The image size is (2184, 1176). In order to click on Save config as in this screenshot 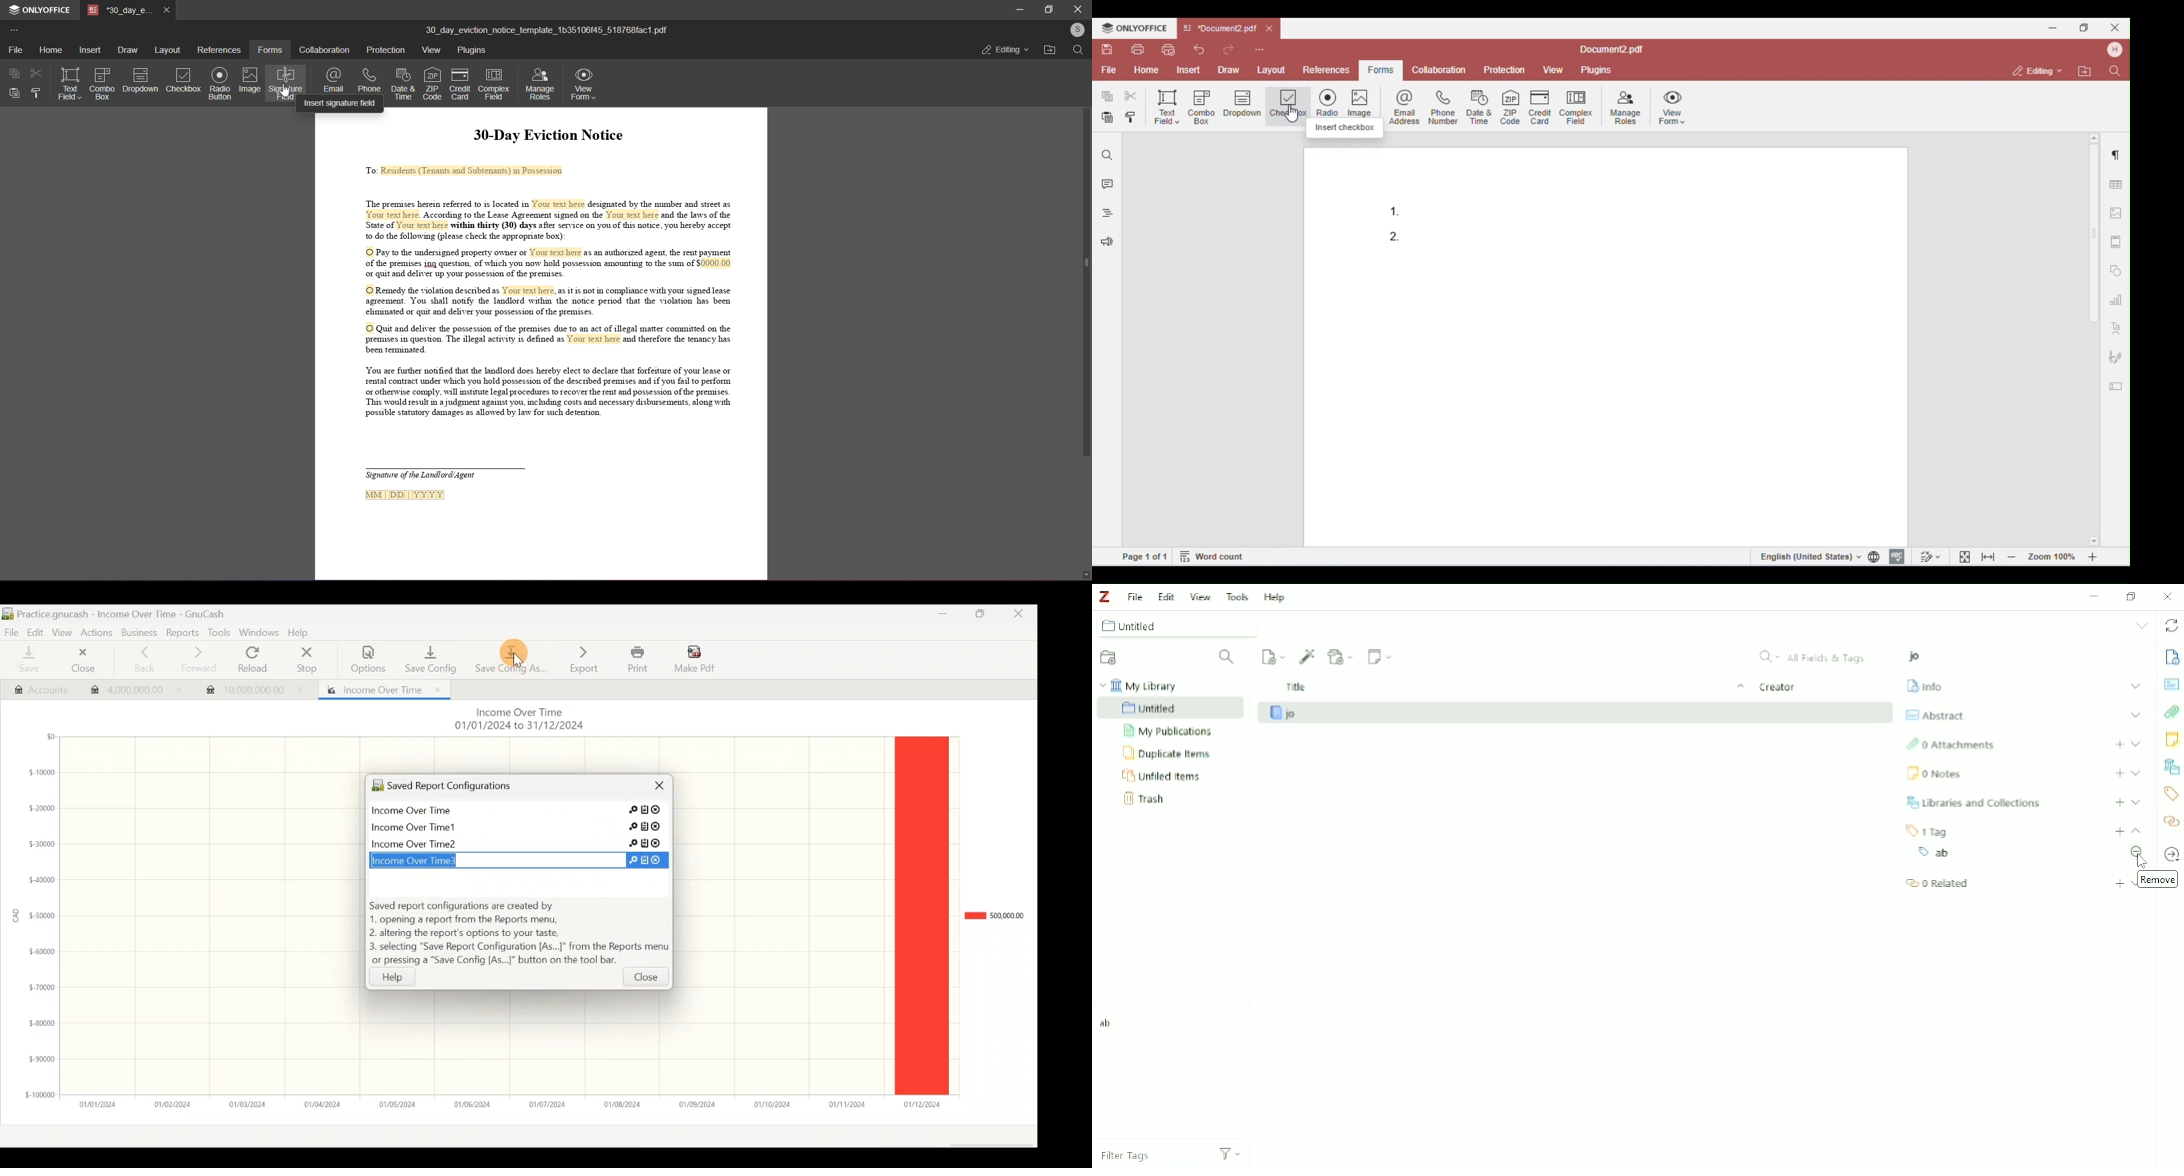, I will do `click(511, 657)`.